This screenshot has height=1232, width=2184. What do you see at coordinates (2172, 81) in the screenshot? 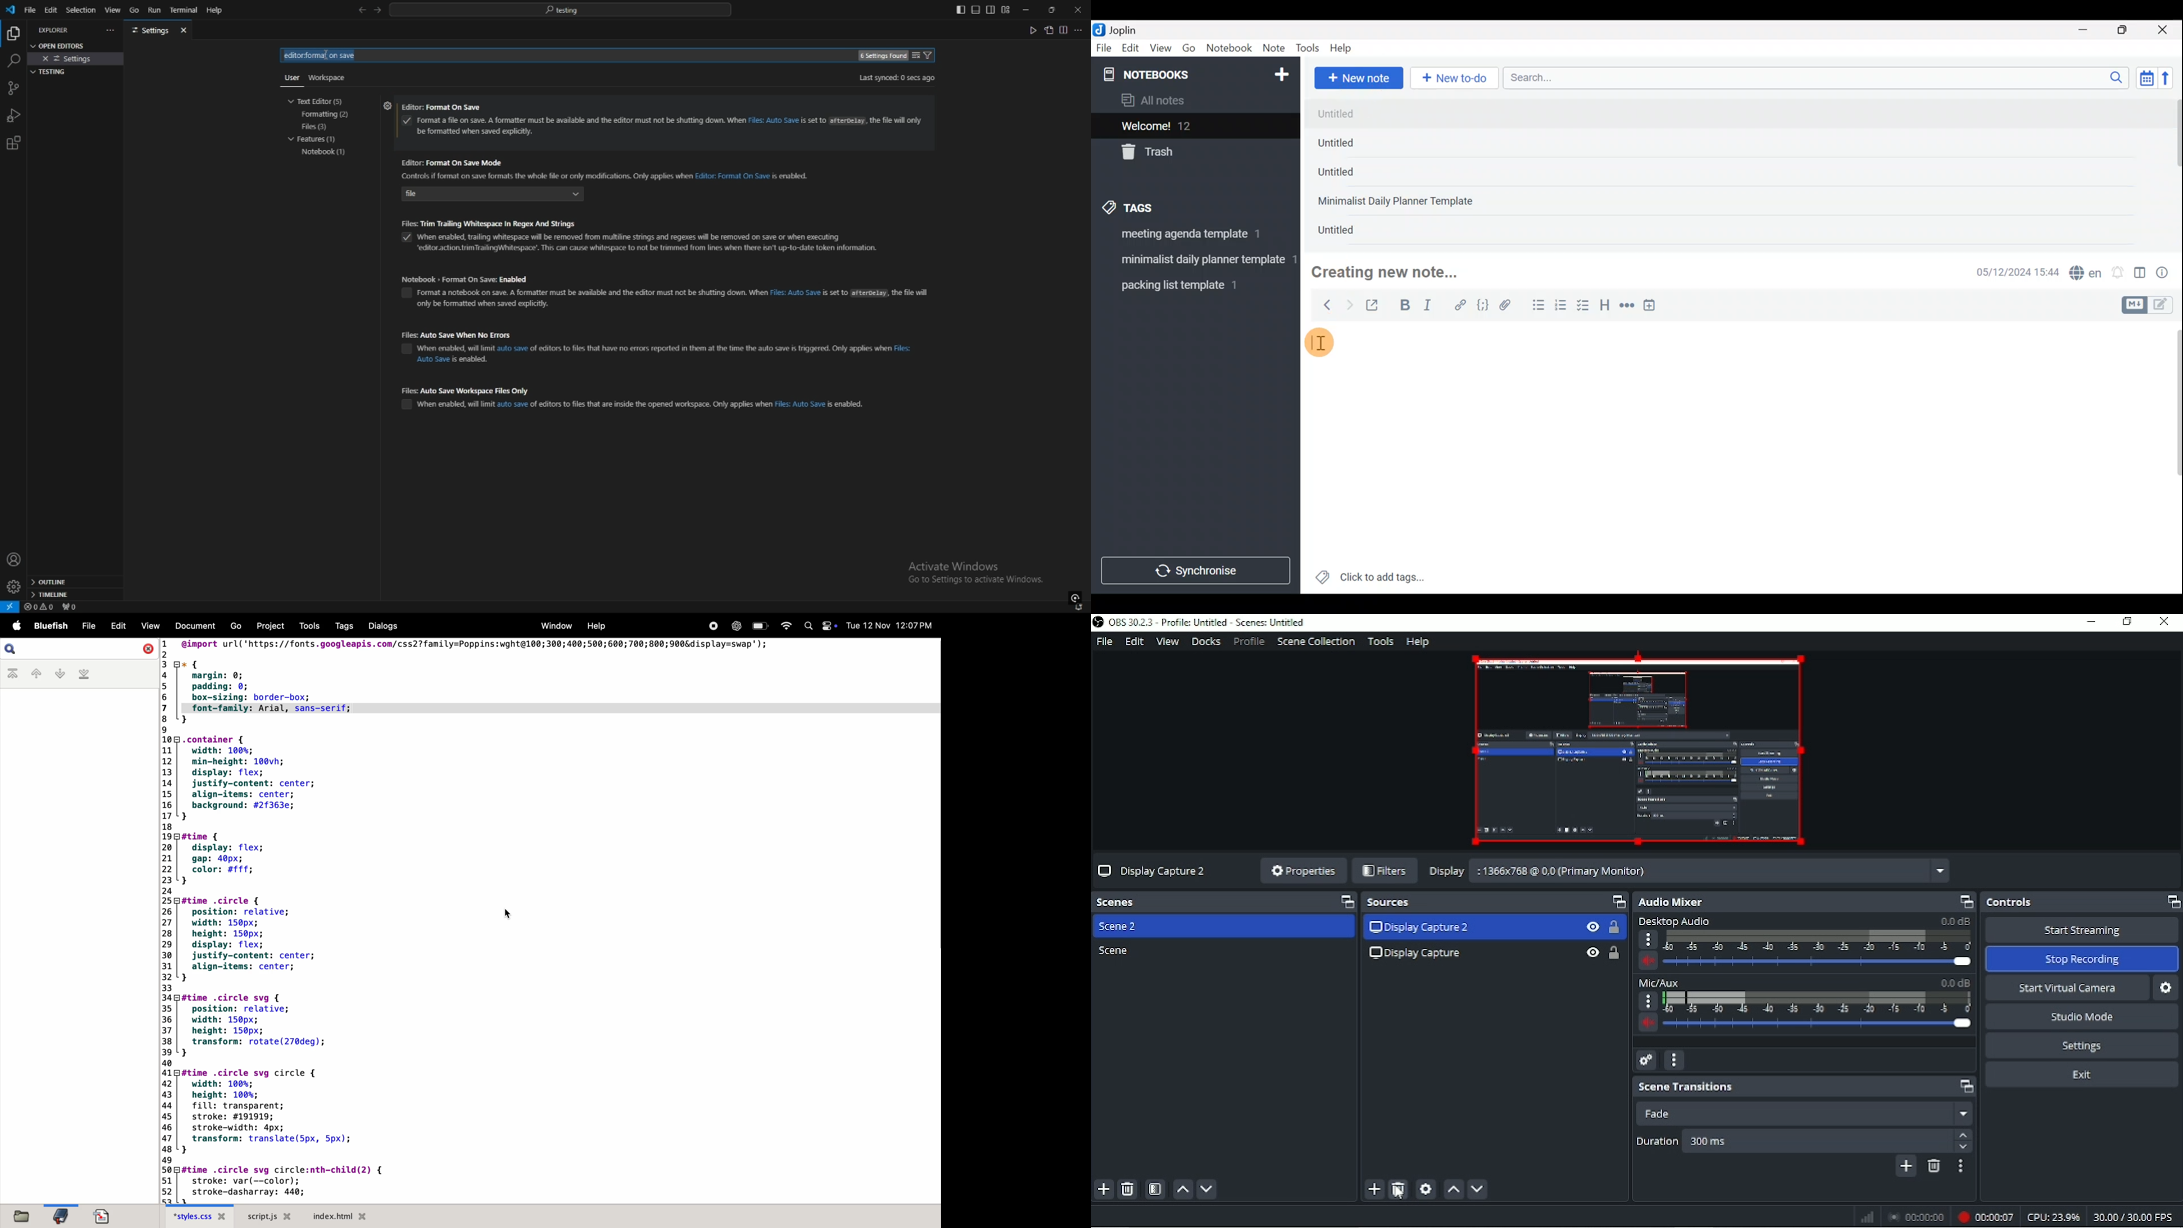
I see `Reverse sort` at bounding box center [2172, 81].